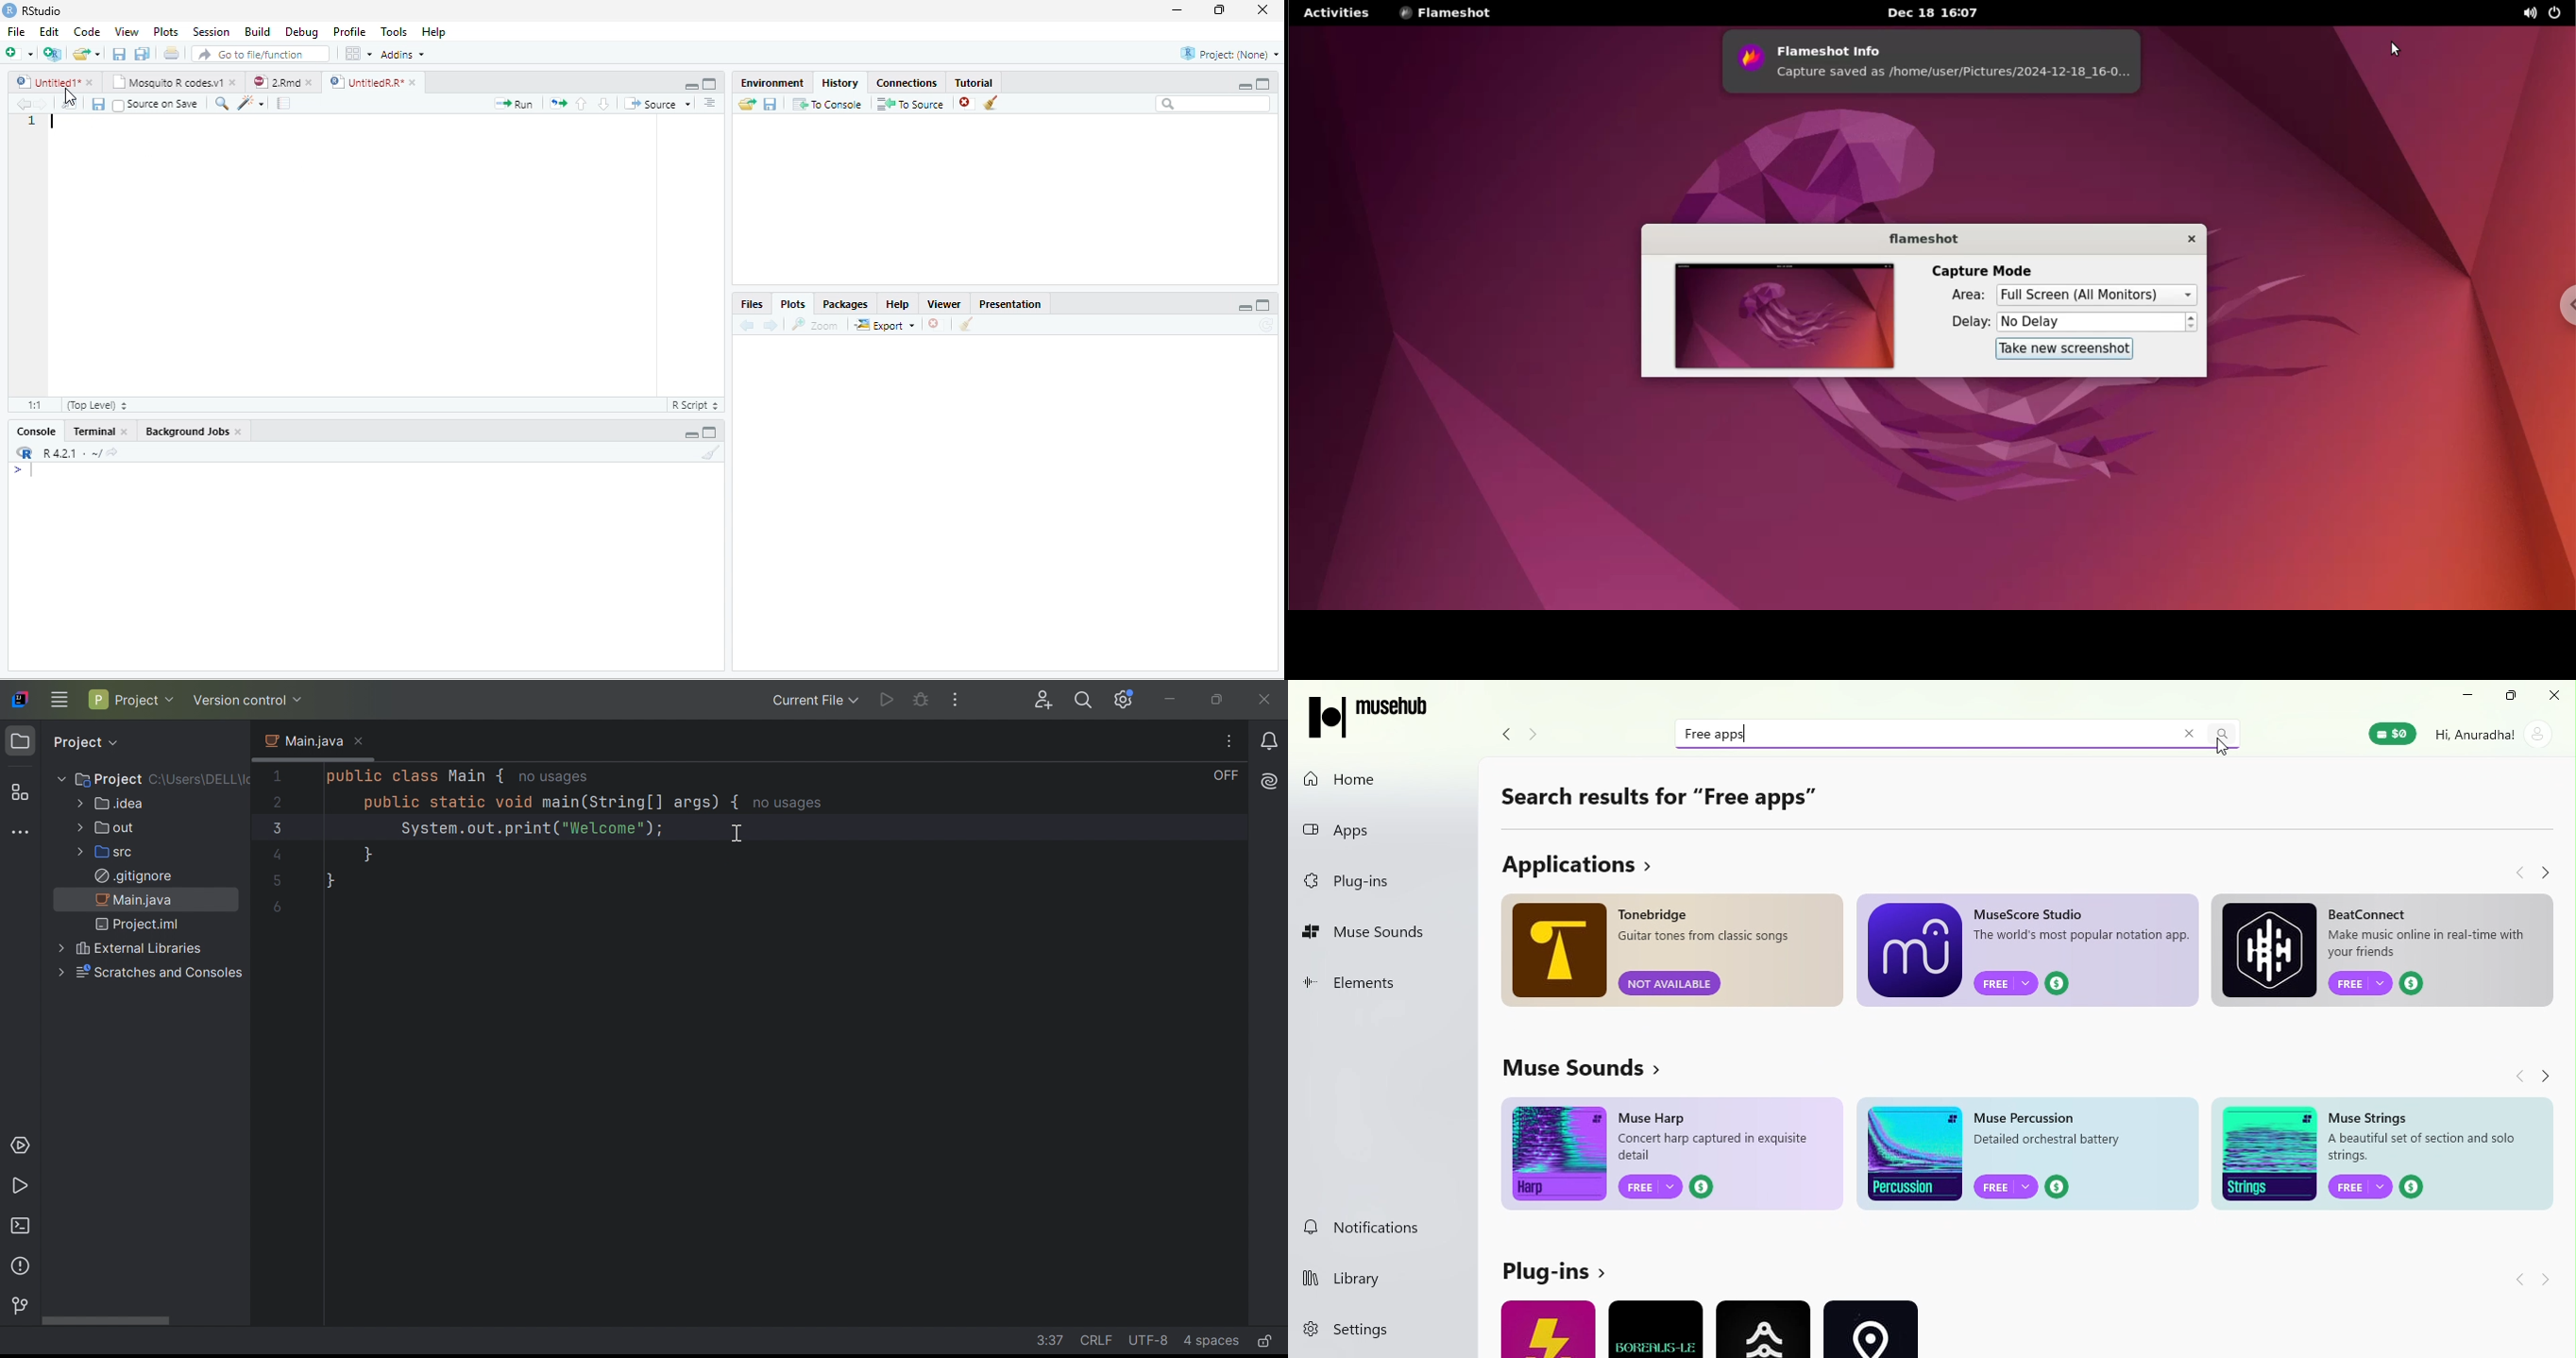 The image size is (2576, 1372). What do you see at coordinates (186, 432) in the screenshot?
I see `Background Jobs` at bounding box center [186, 432].